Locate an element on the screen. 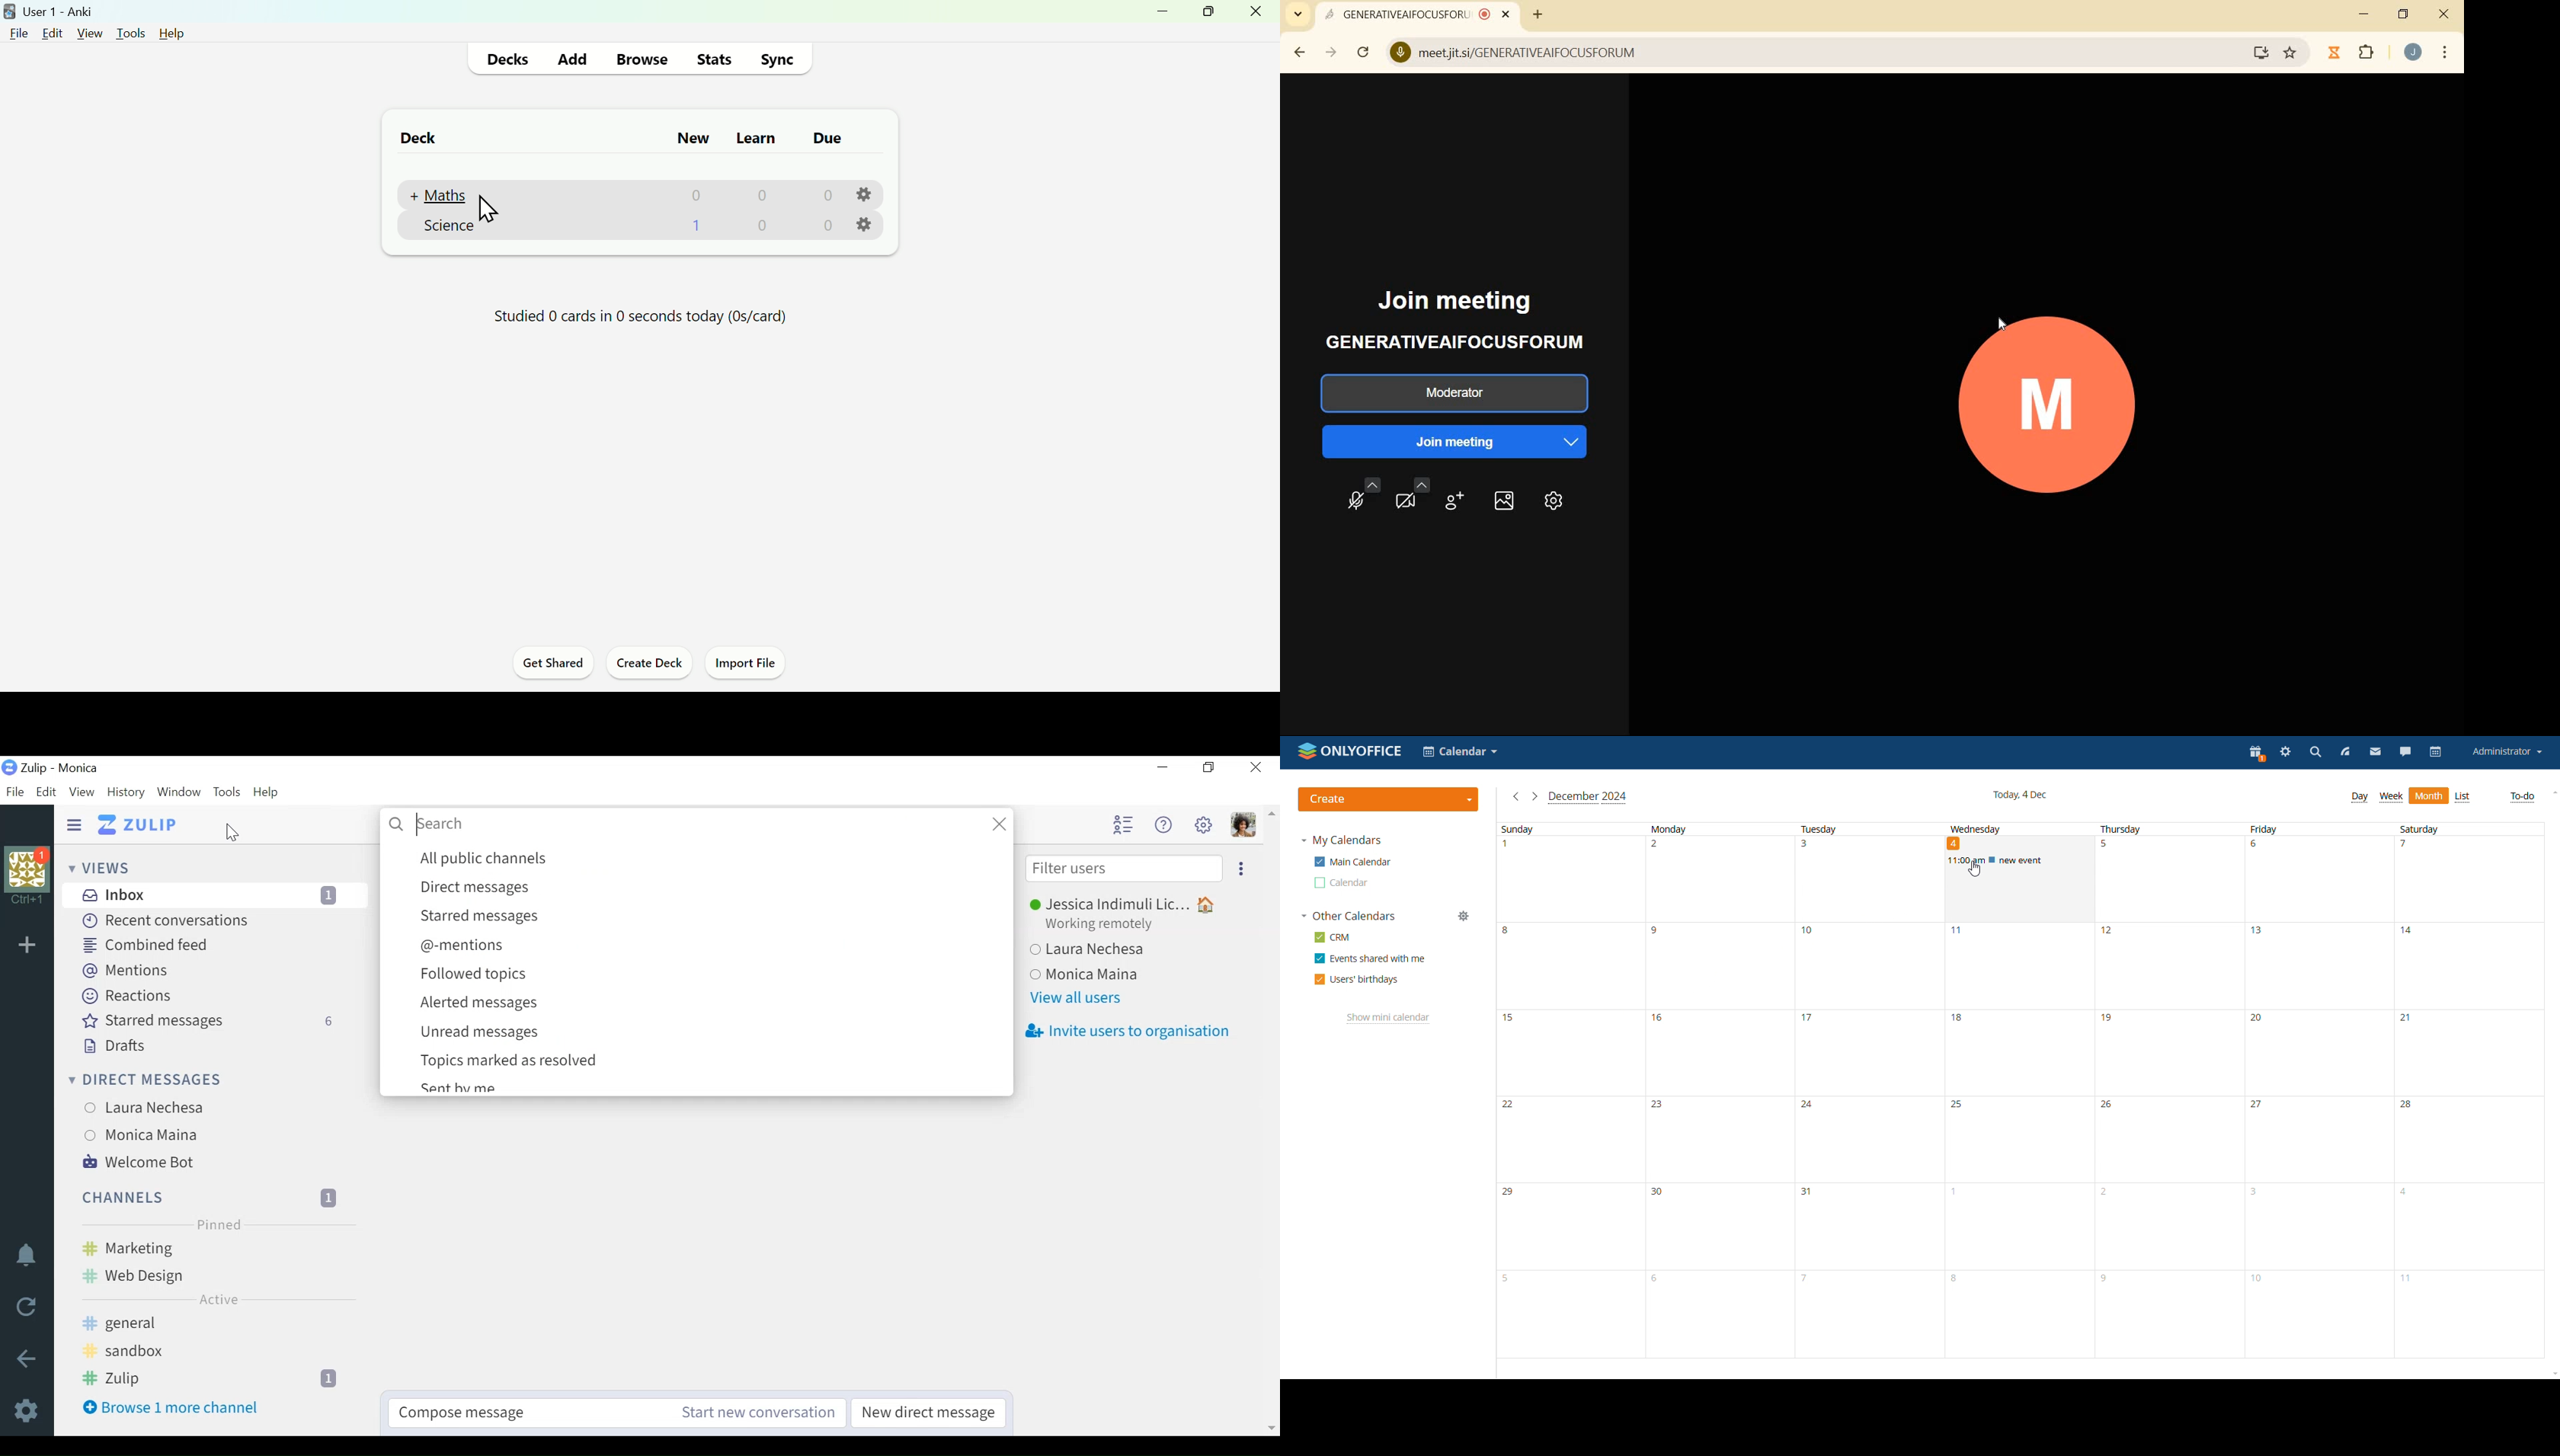 The height and width of the screenshot is (1456, 2576). New is located at coordinates (694, 139).